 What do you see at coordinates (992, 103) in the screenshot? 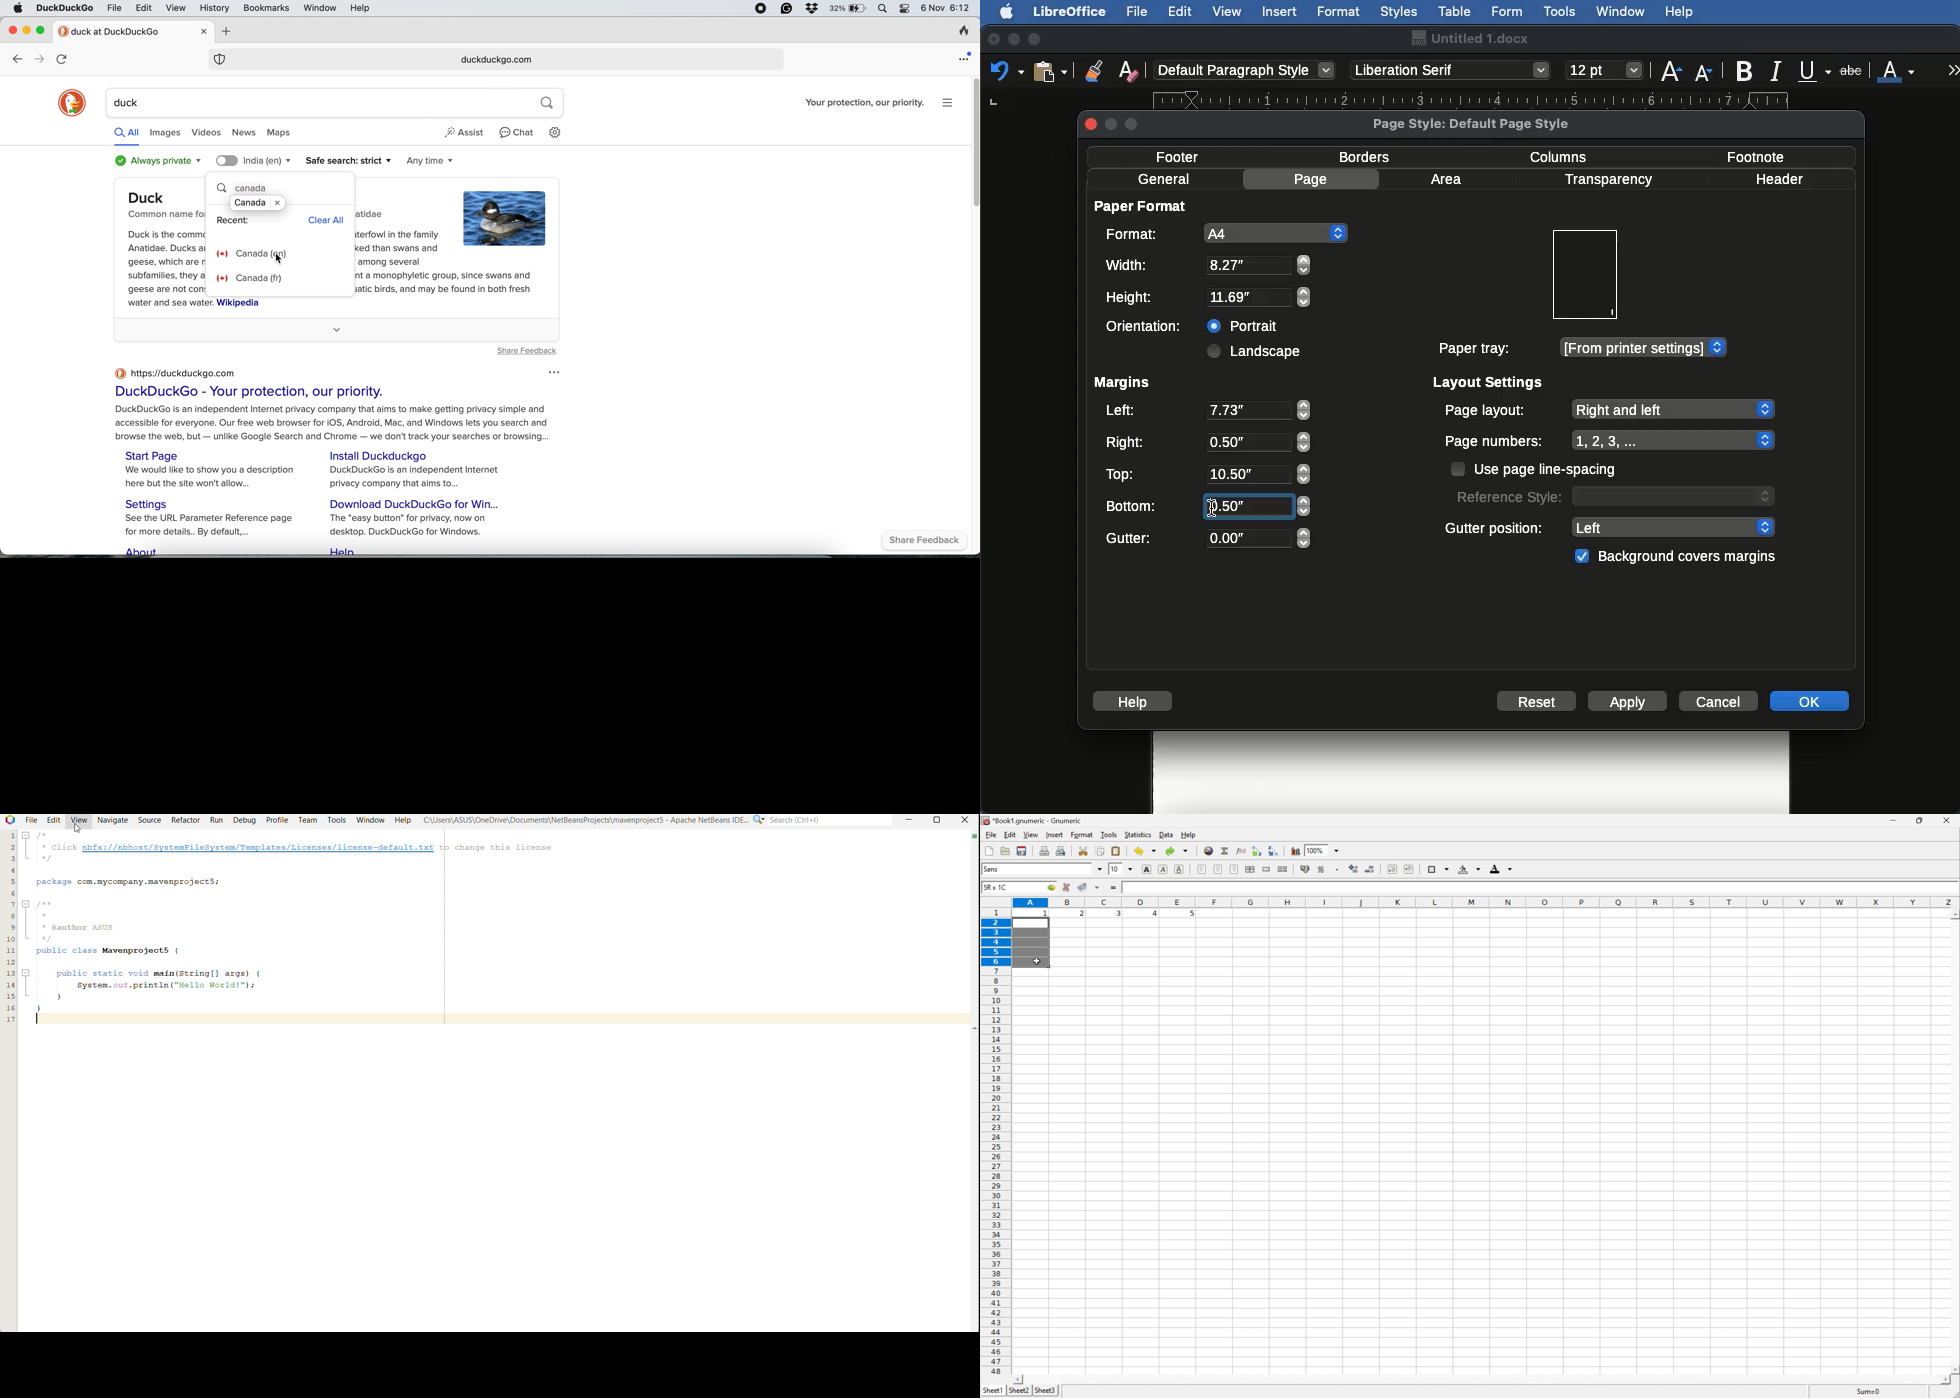
I see `left tab` at bounding box center [992, 103].